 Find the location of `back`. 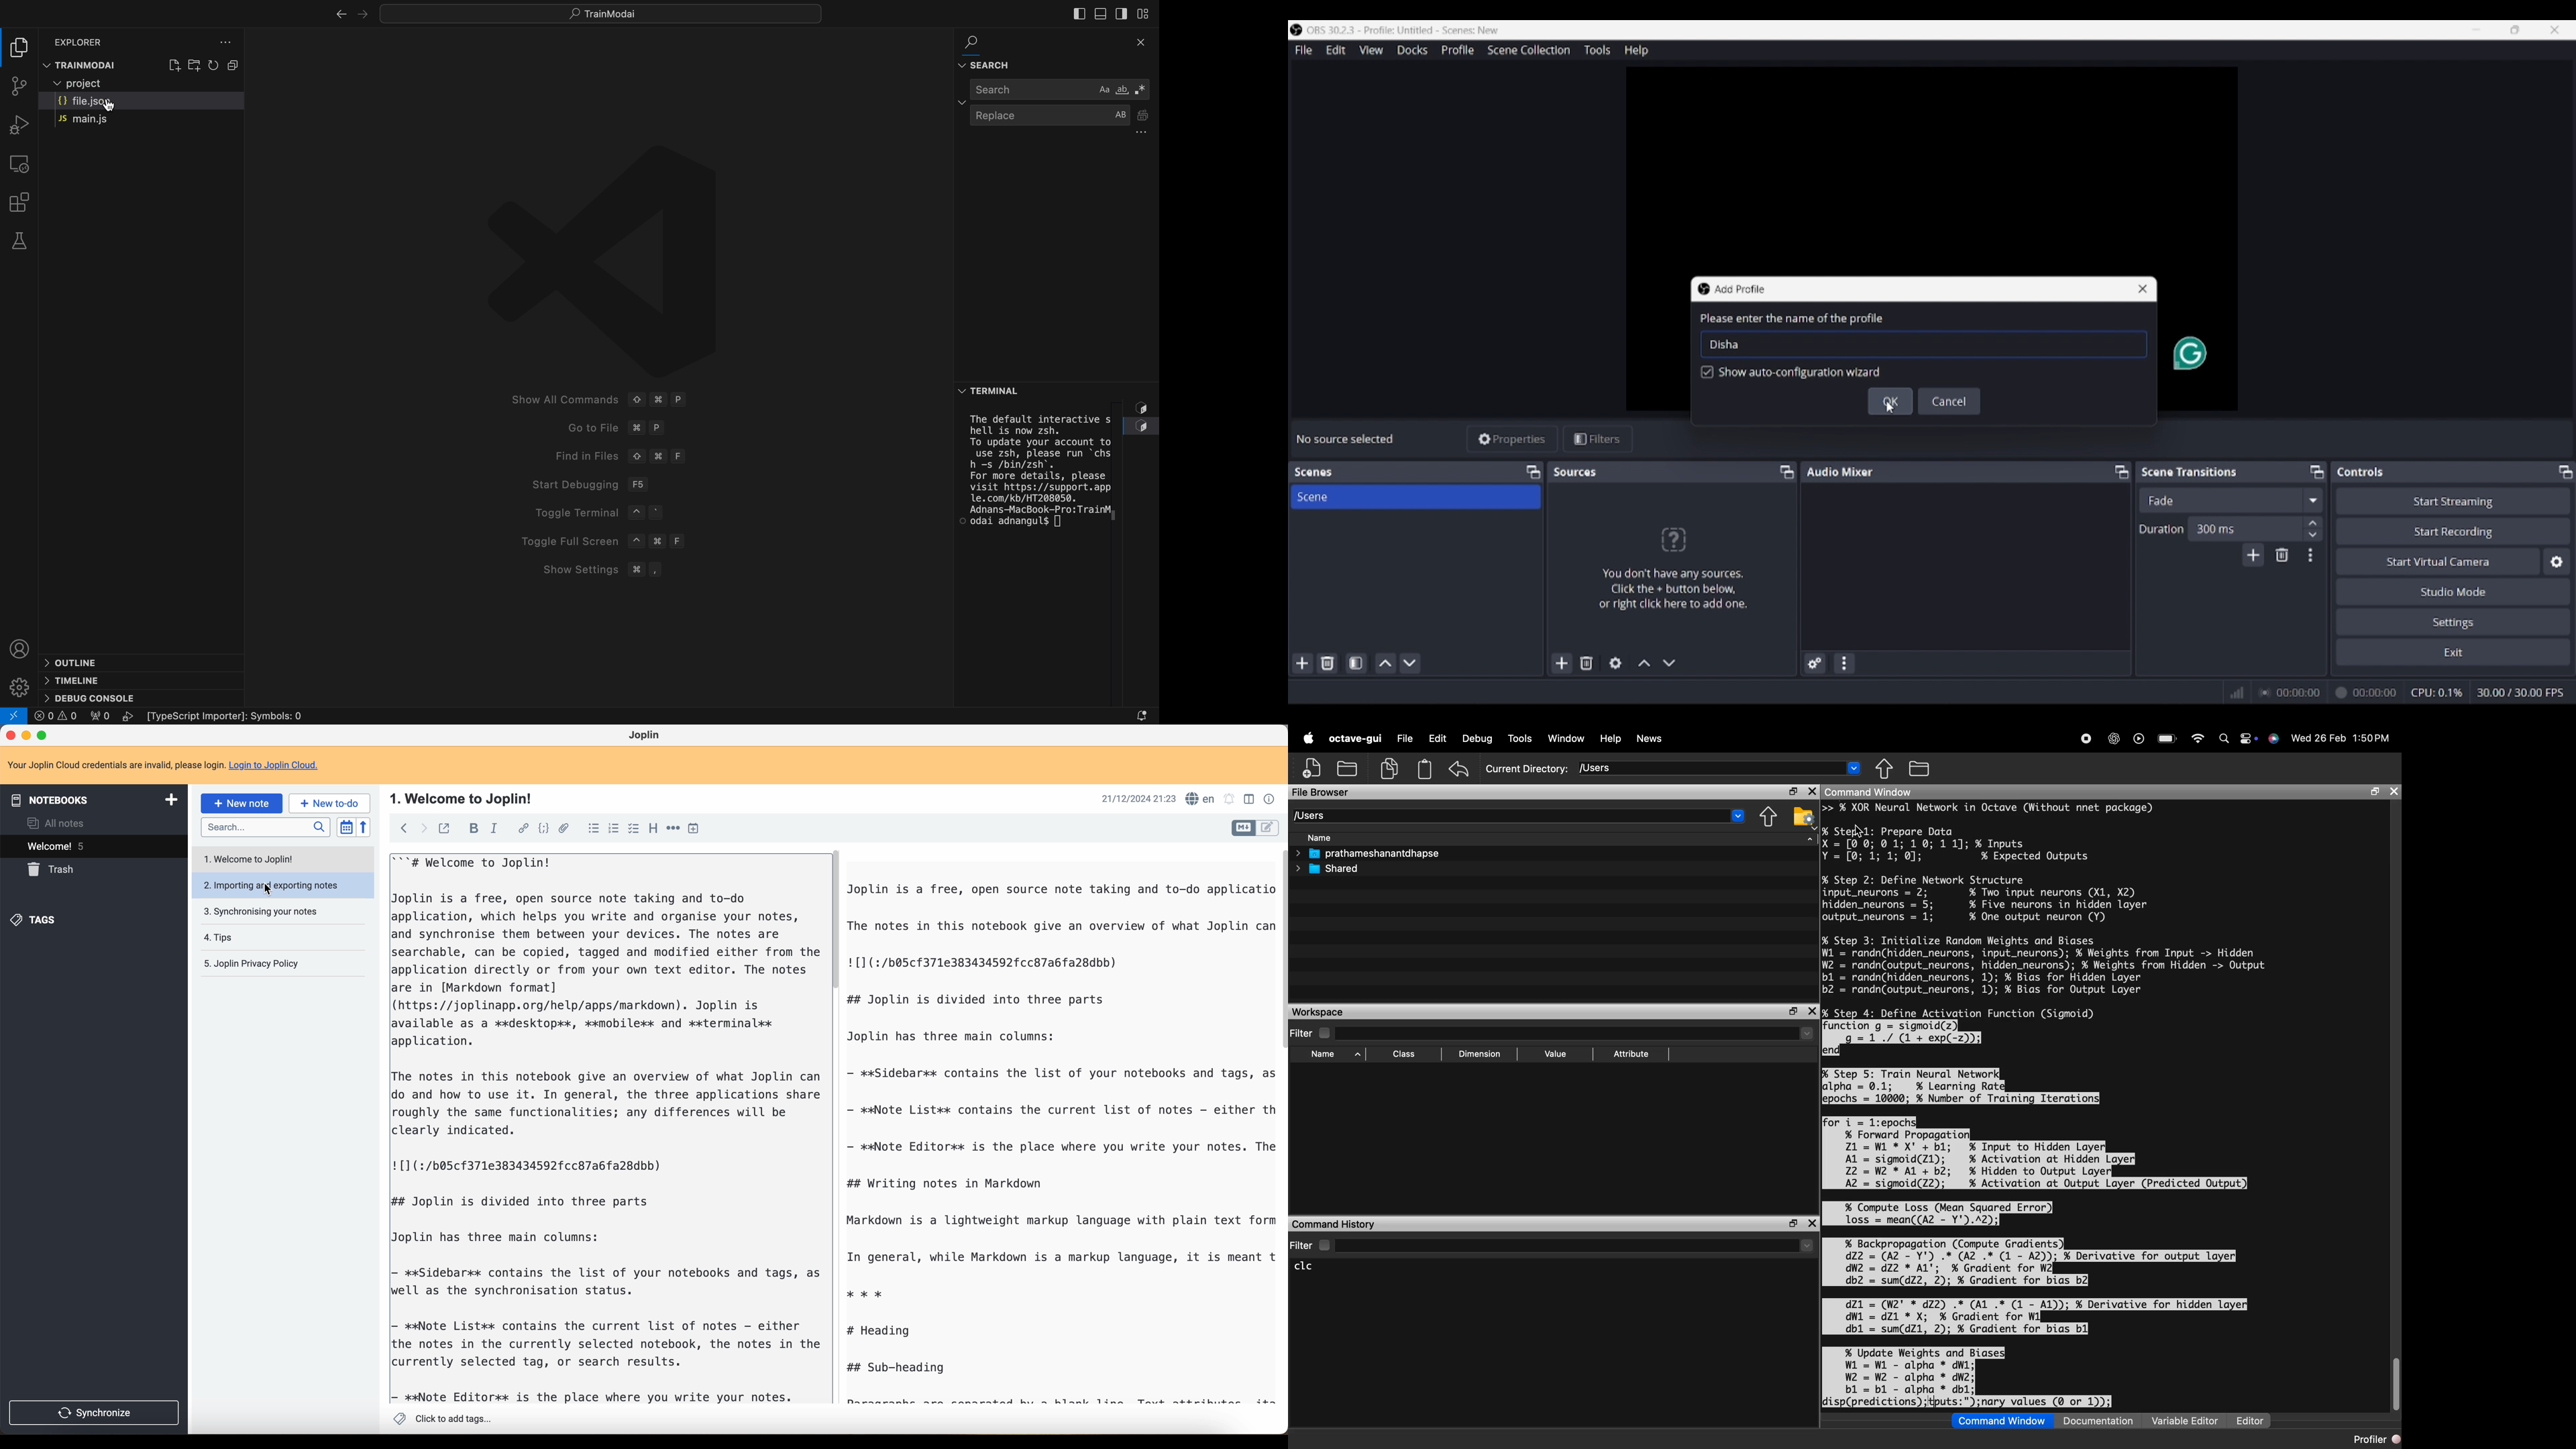

back is located at coordinates (401, 829).